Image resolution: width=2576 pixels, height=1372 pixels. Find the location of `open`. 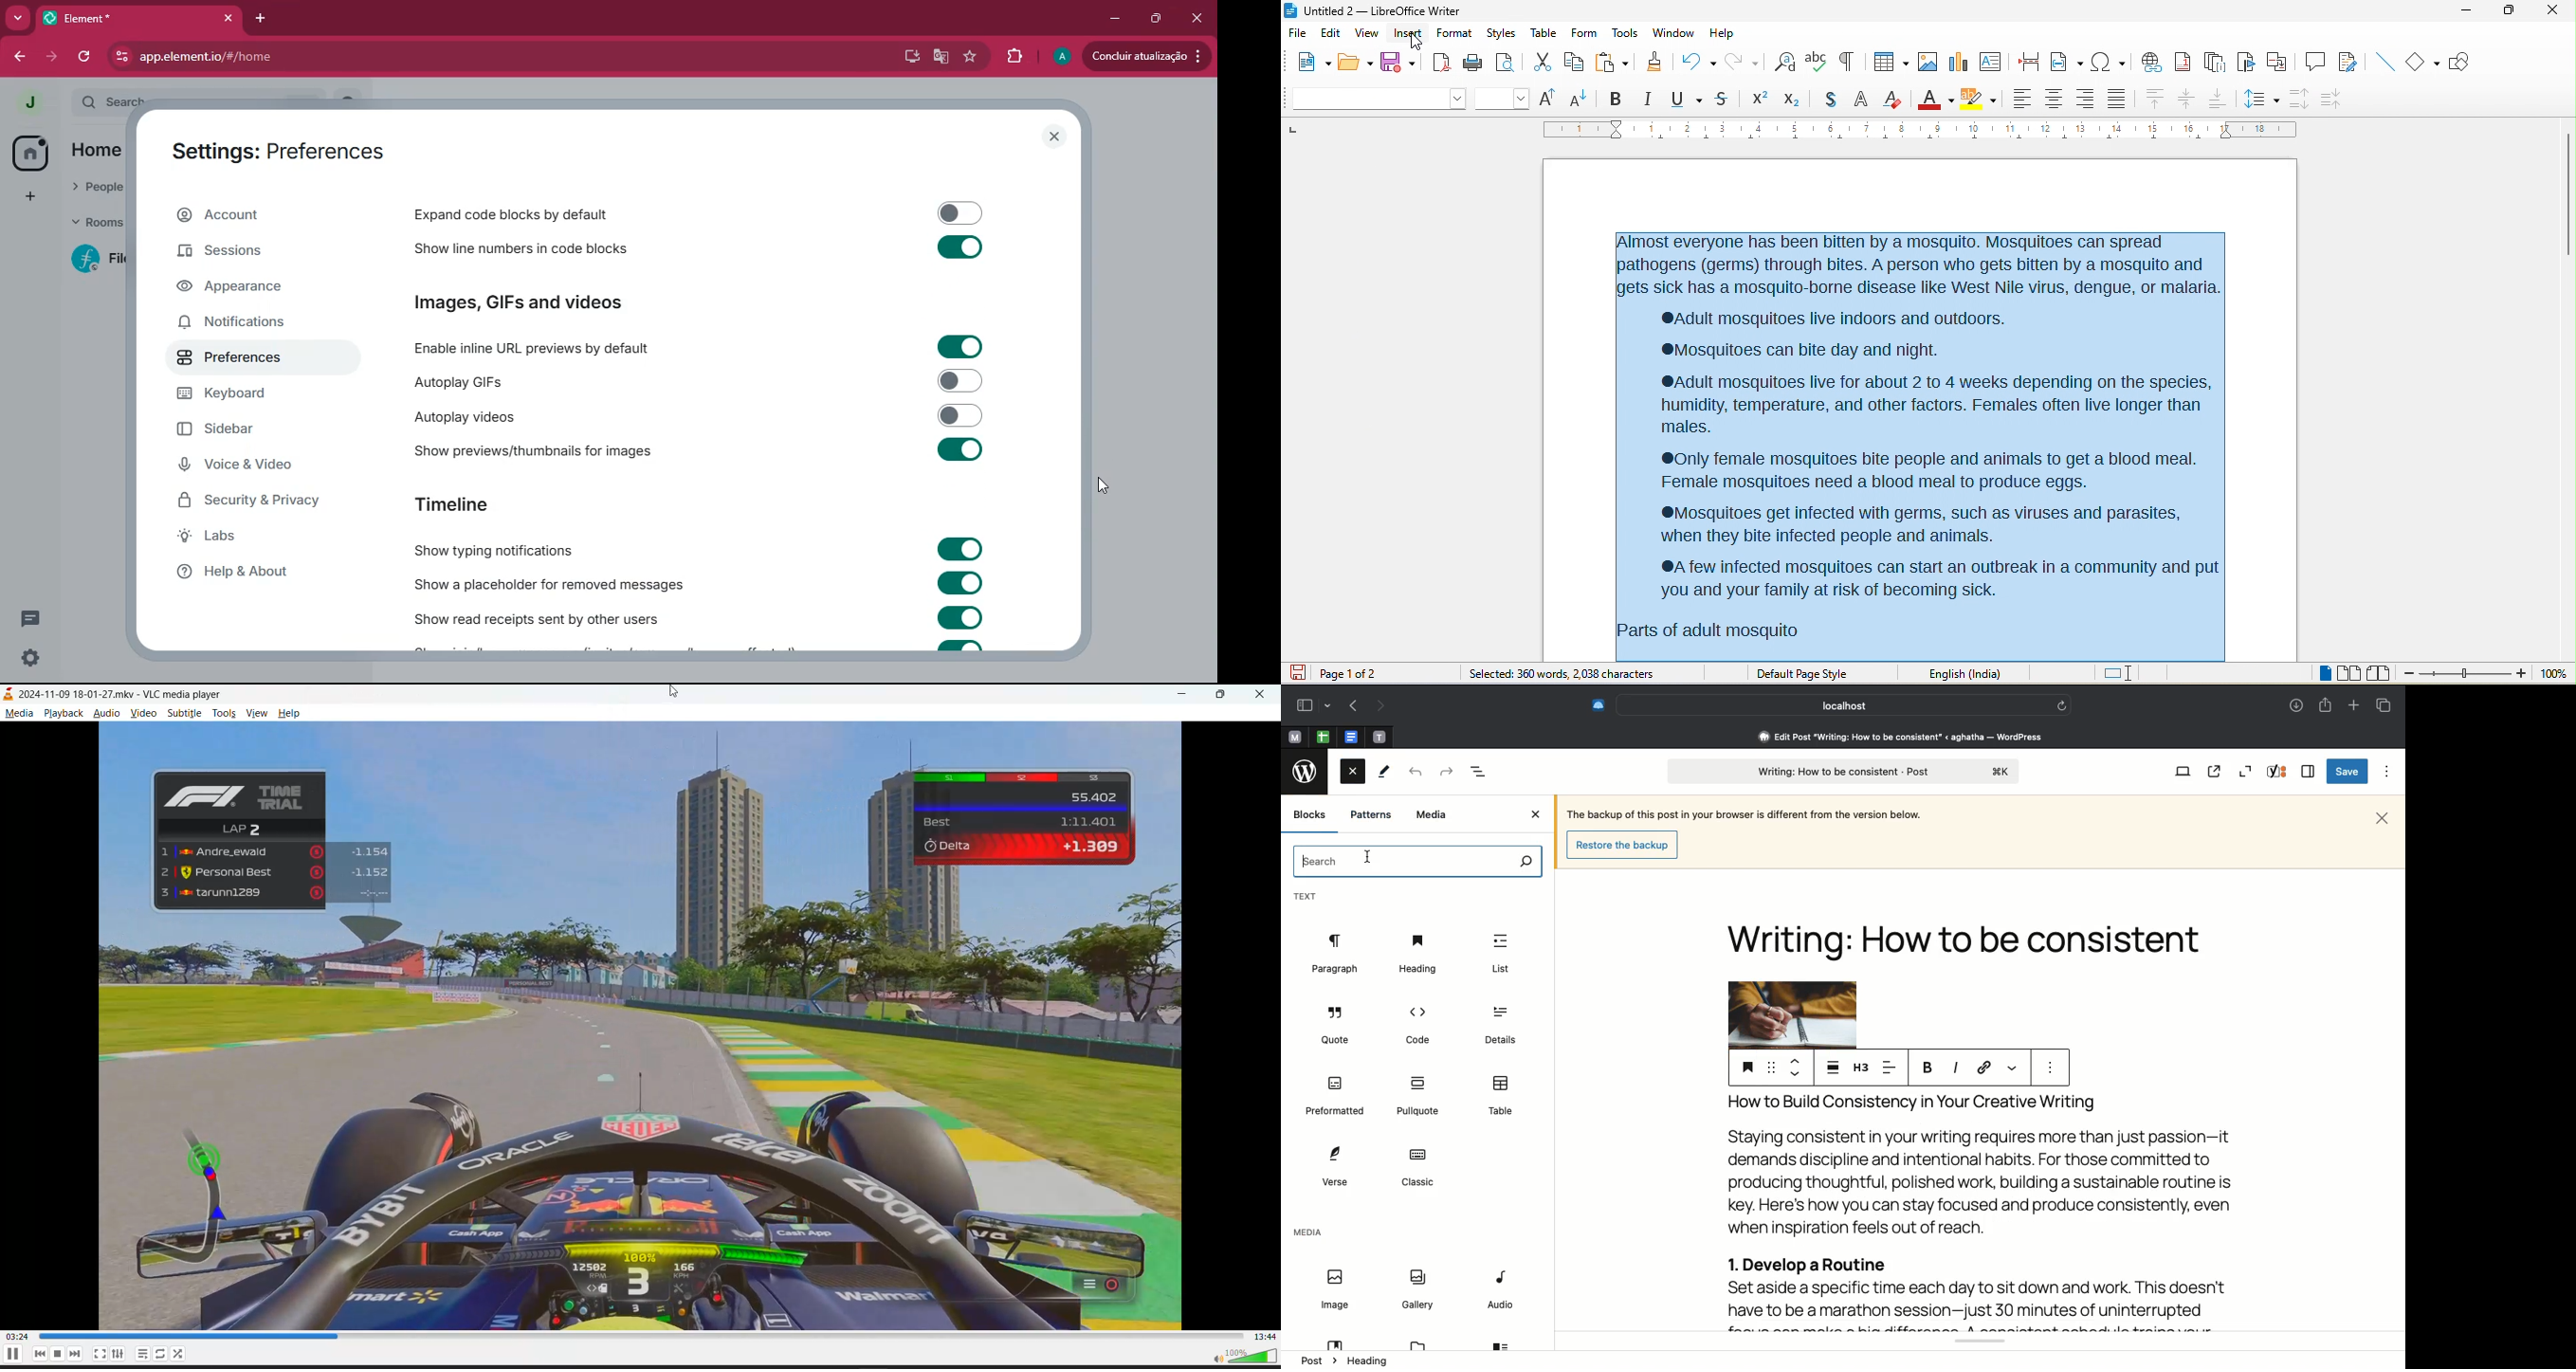

open is located at coordinates (1355, 61).